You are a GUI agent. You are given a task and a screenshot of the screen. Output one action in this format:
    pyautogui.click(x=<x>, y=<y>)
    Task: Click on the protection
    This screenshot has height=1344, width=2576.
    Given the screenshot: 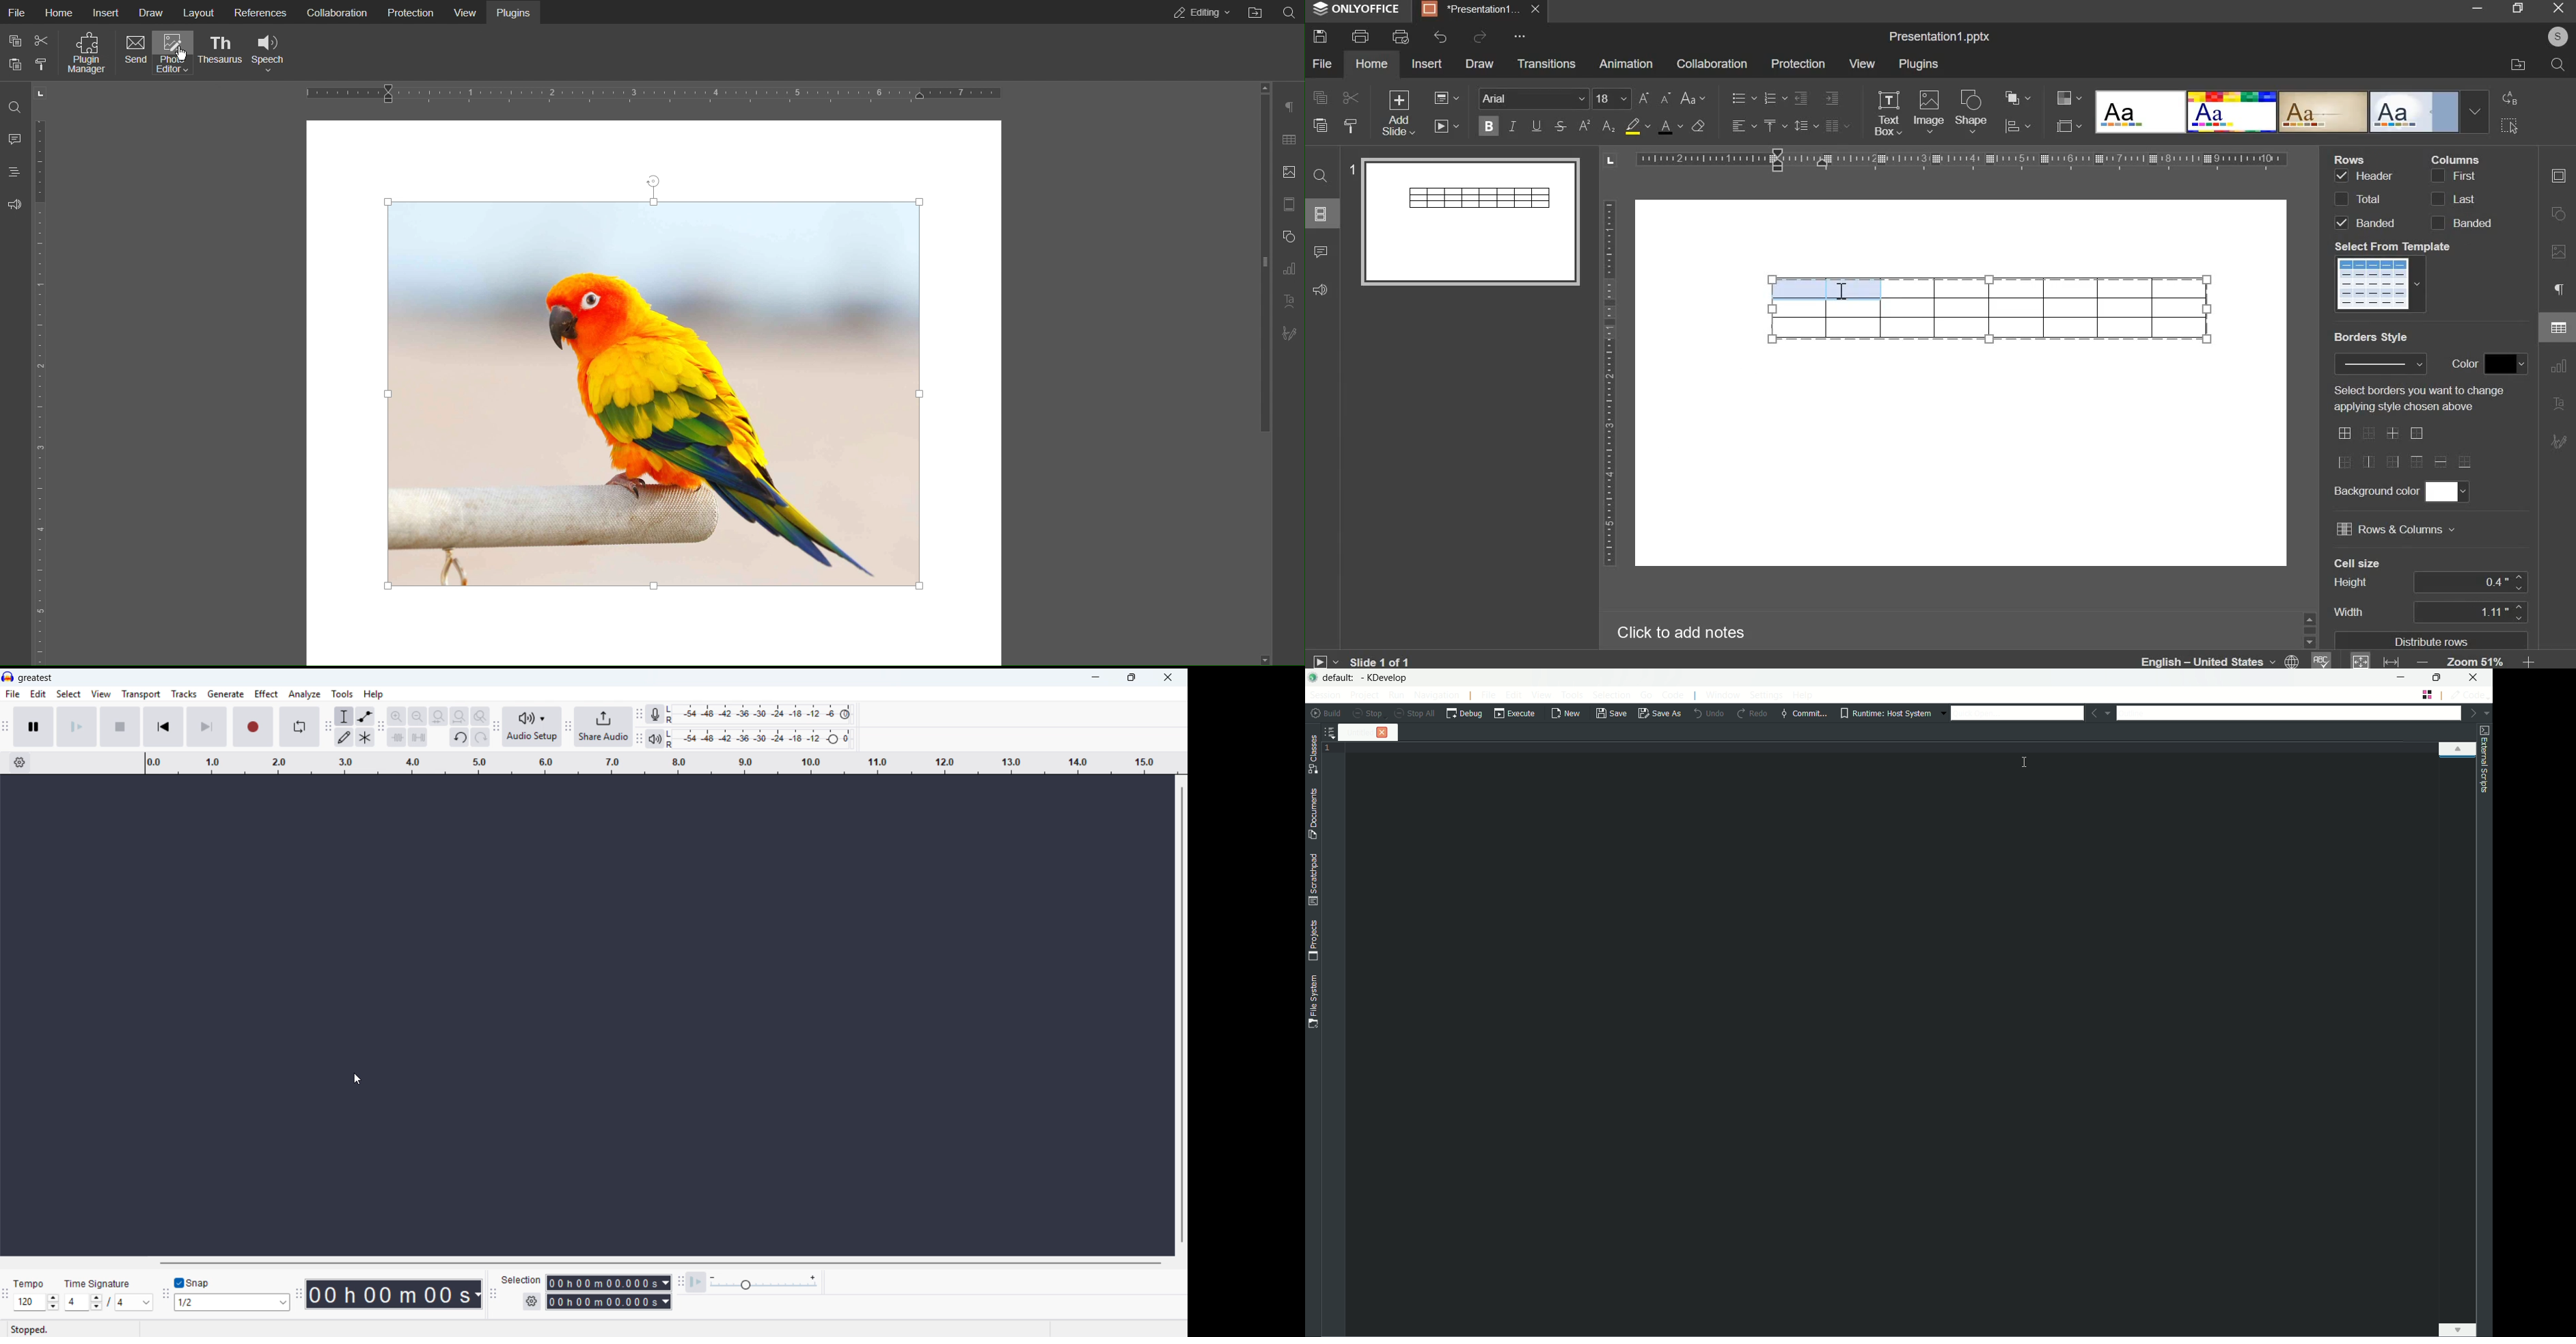 What is the action you would take?
    pyautogui.click(x=1798, y=64)
    